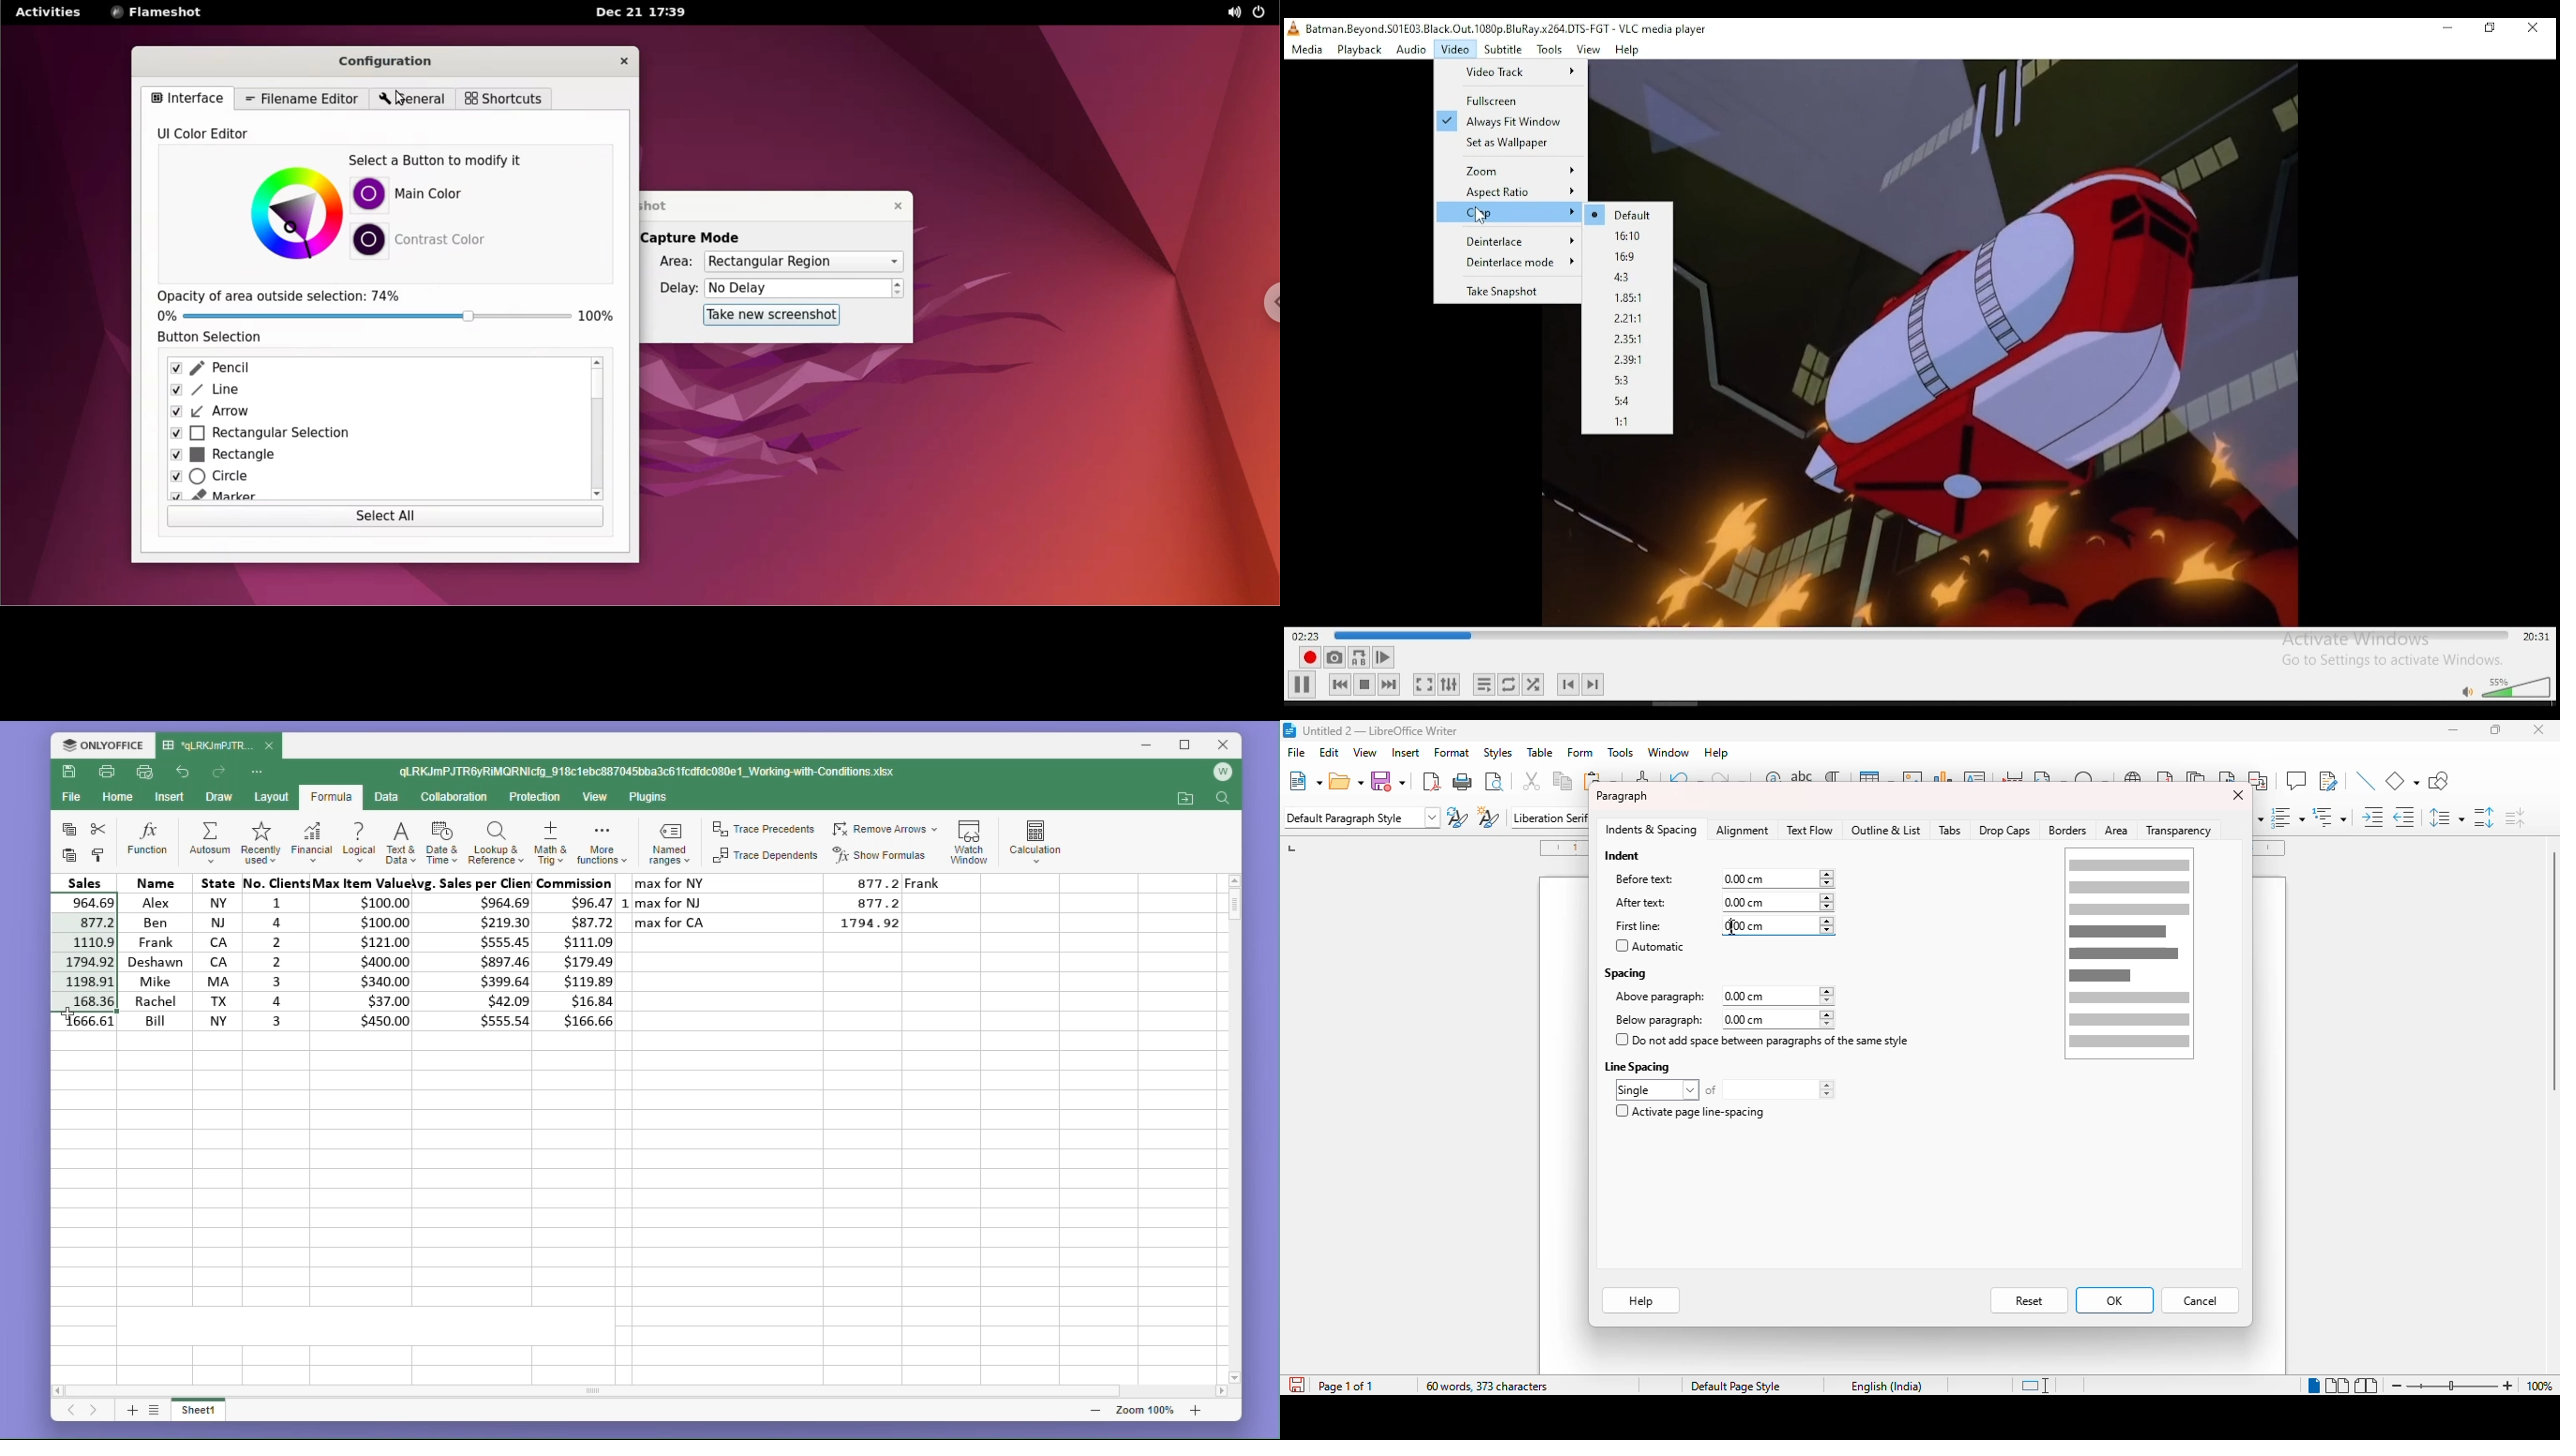 This screenshot has height=1456, width=2576. Describe the element at coordinates (2260, 781) in the screenshot. I see `insert cross-reference` at that location.